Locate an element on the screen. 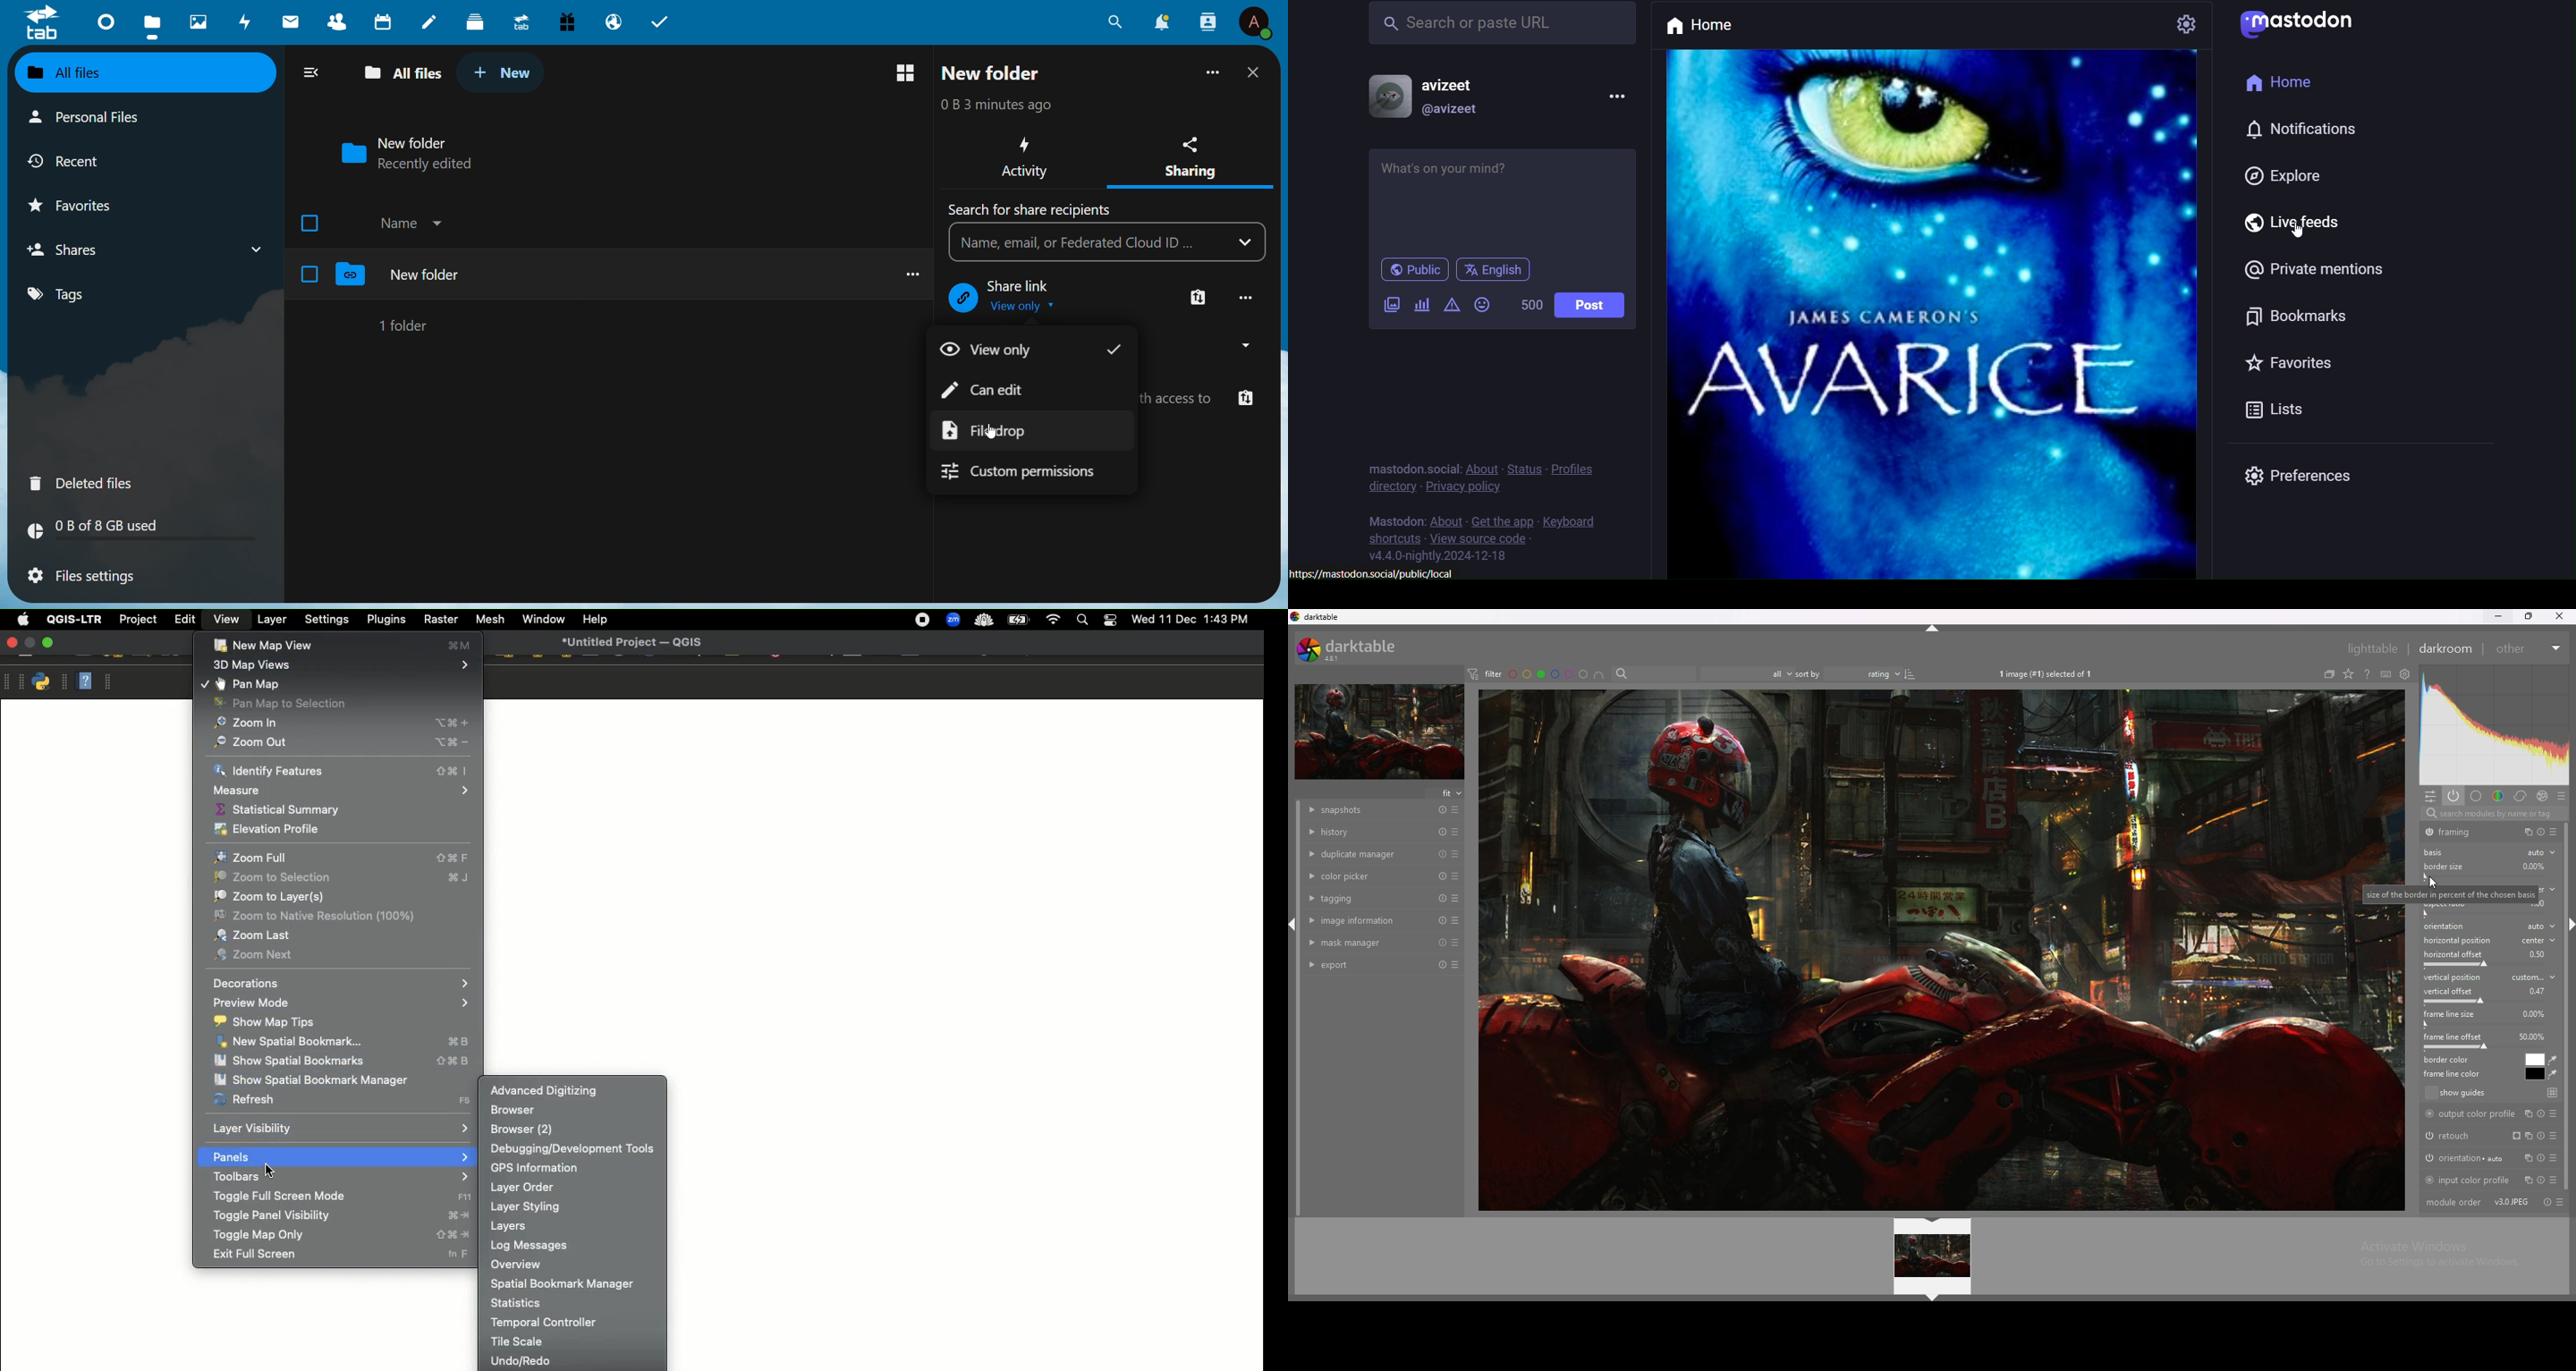 Image resolution: width=2576 pixels, height=1372 pixels. live feeds is located at coordinates (2287, 227).